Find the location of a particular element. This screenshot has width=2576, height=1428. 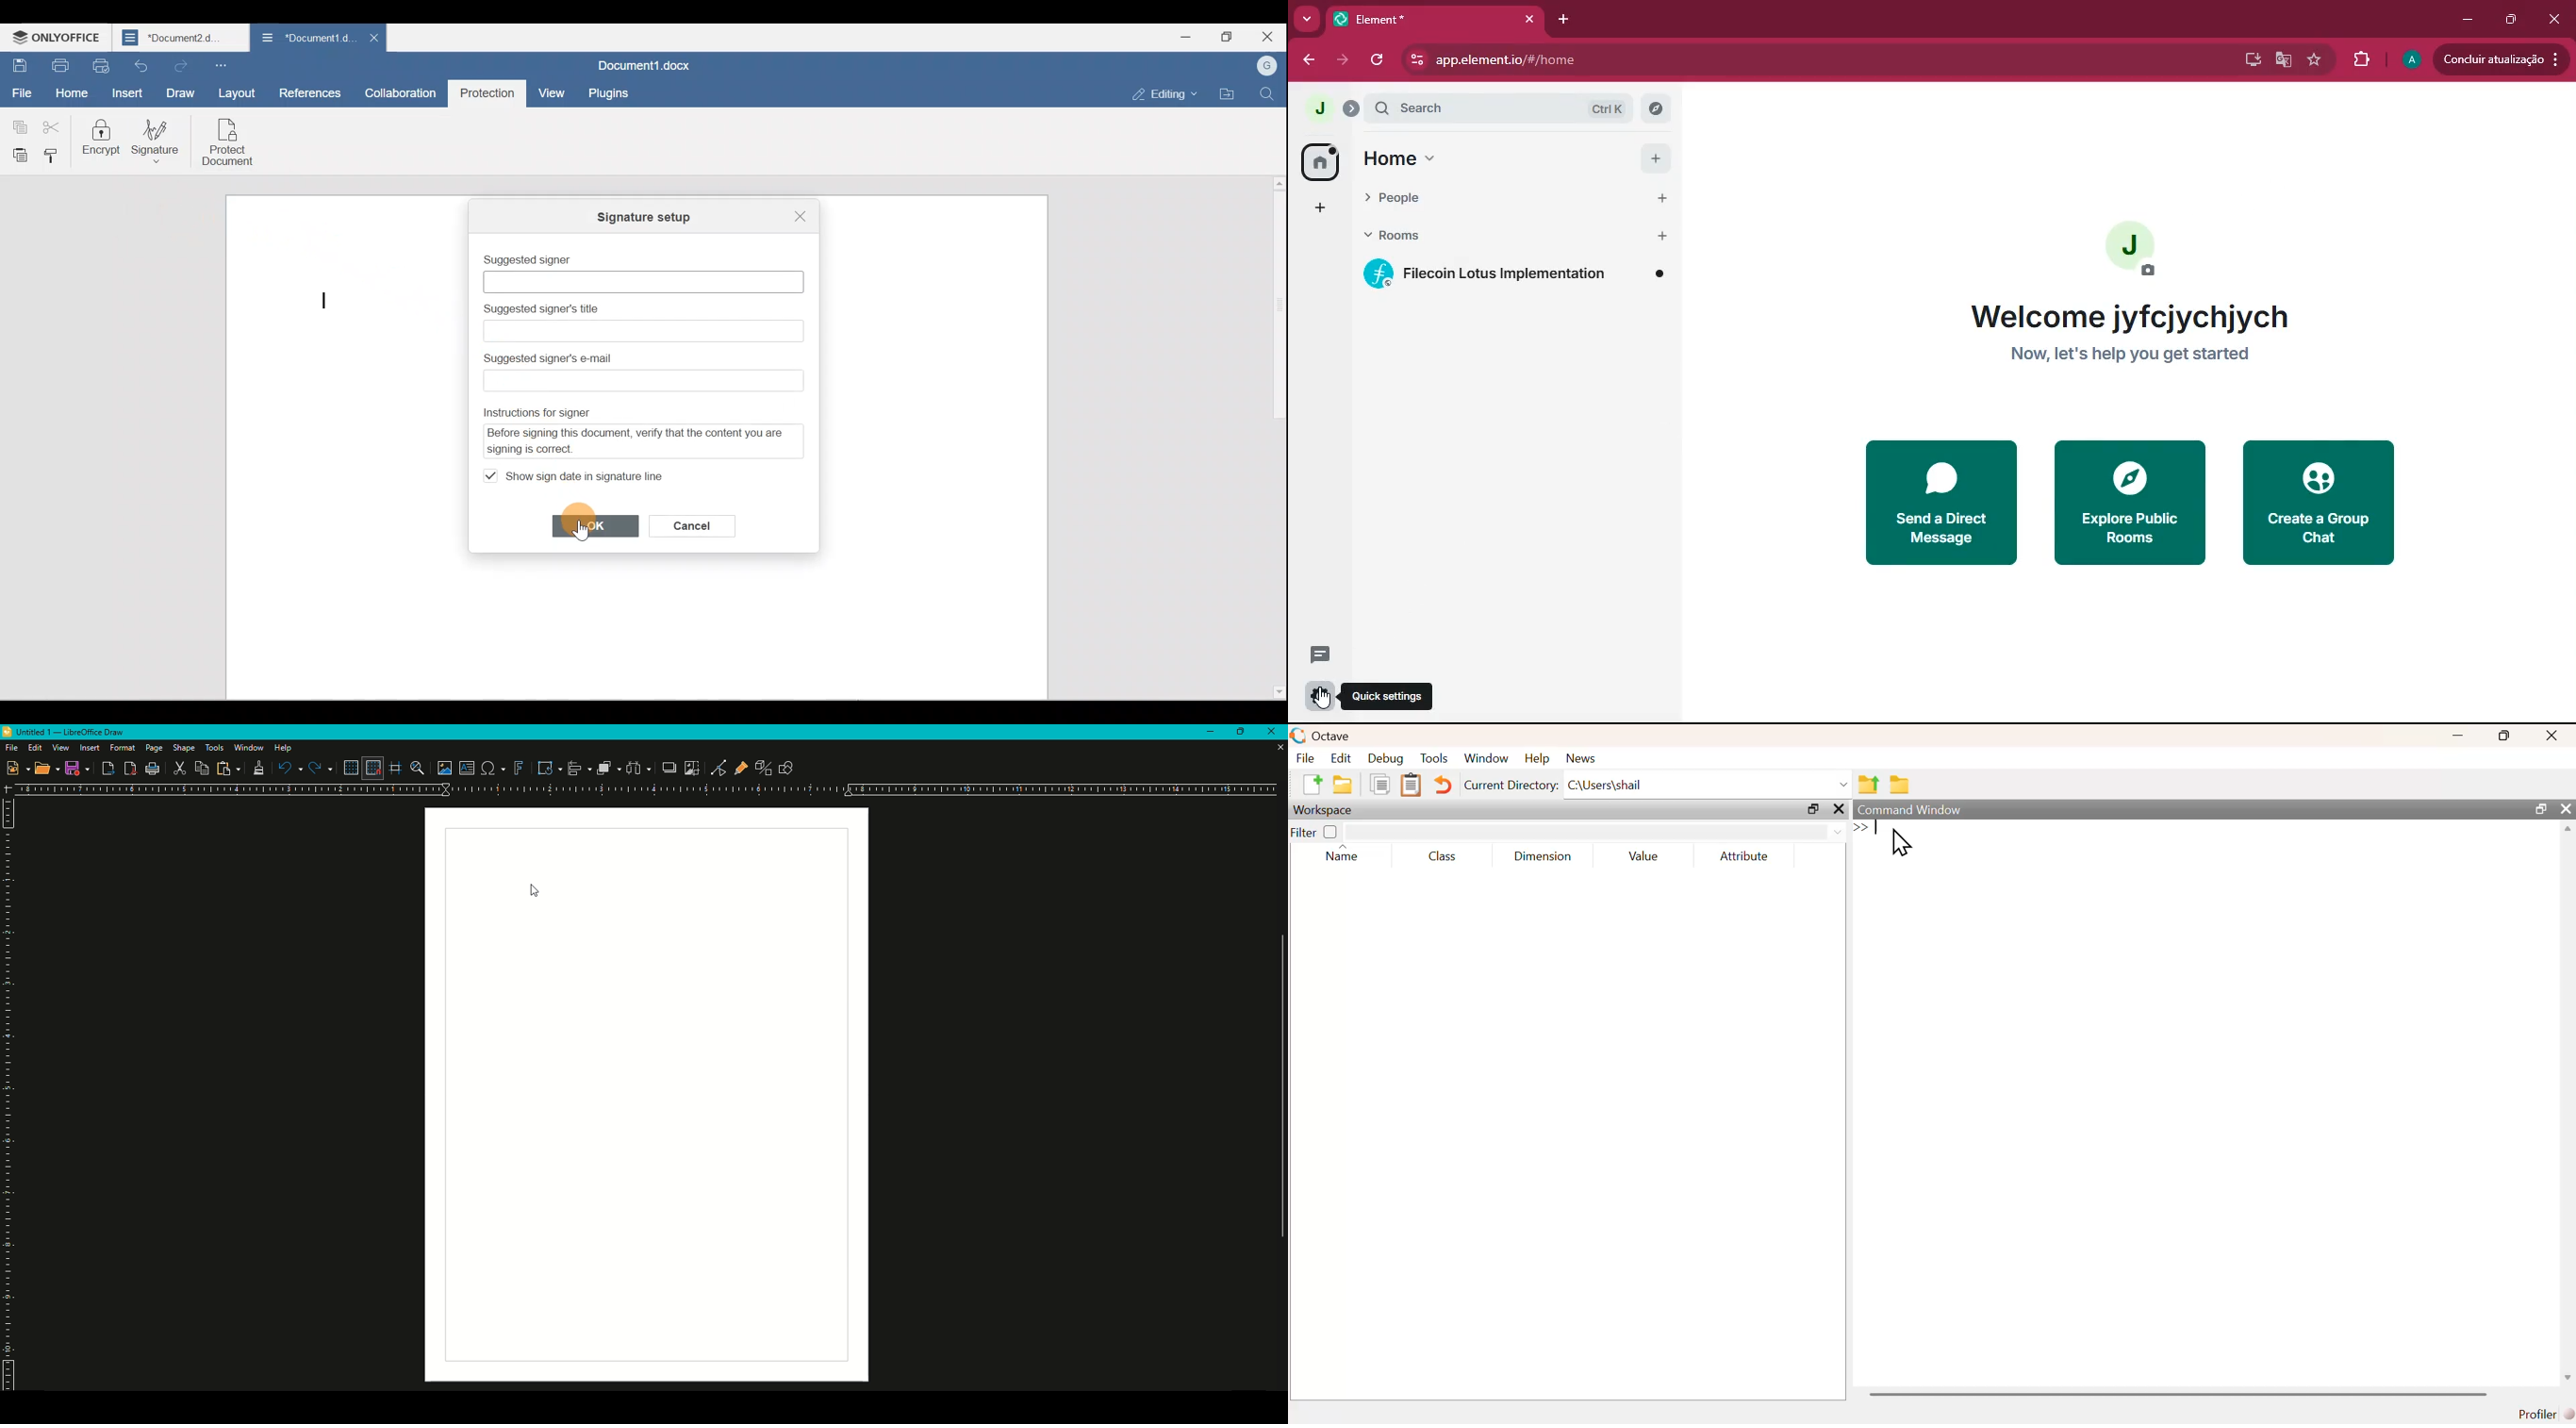

Home is located at coordinates (71, 93).